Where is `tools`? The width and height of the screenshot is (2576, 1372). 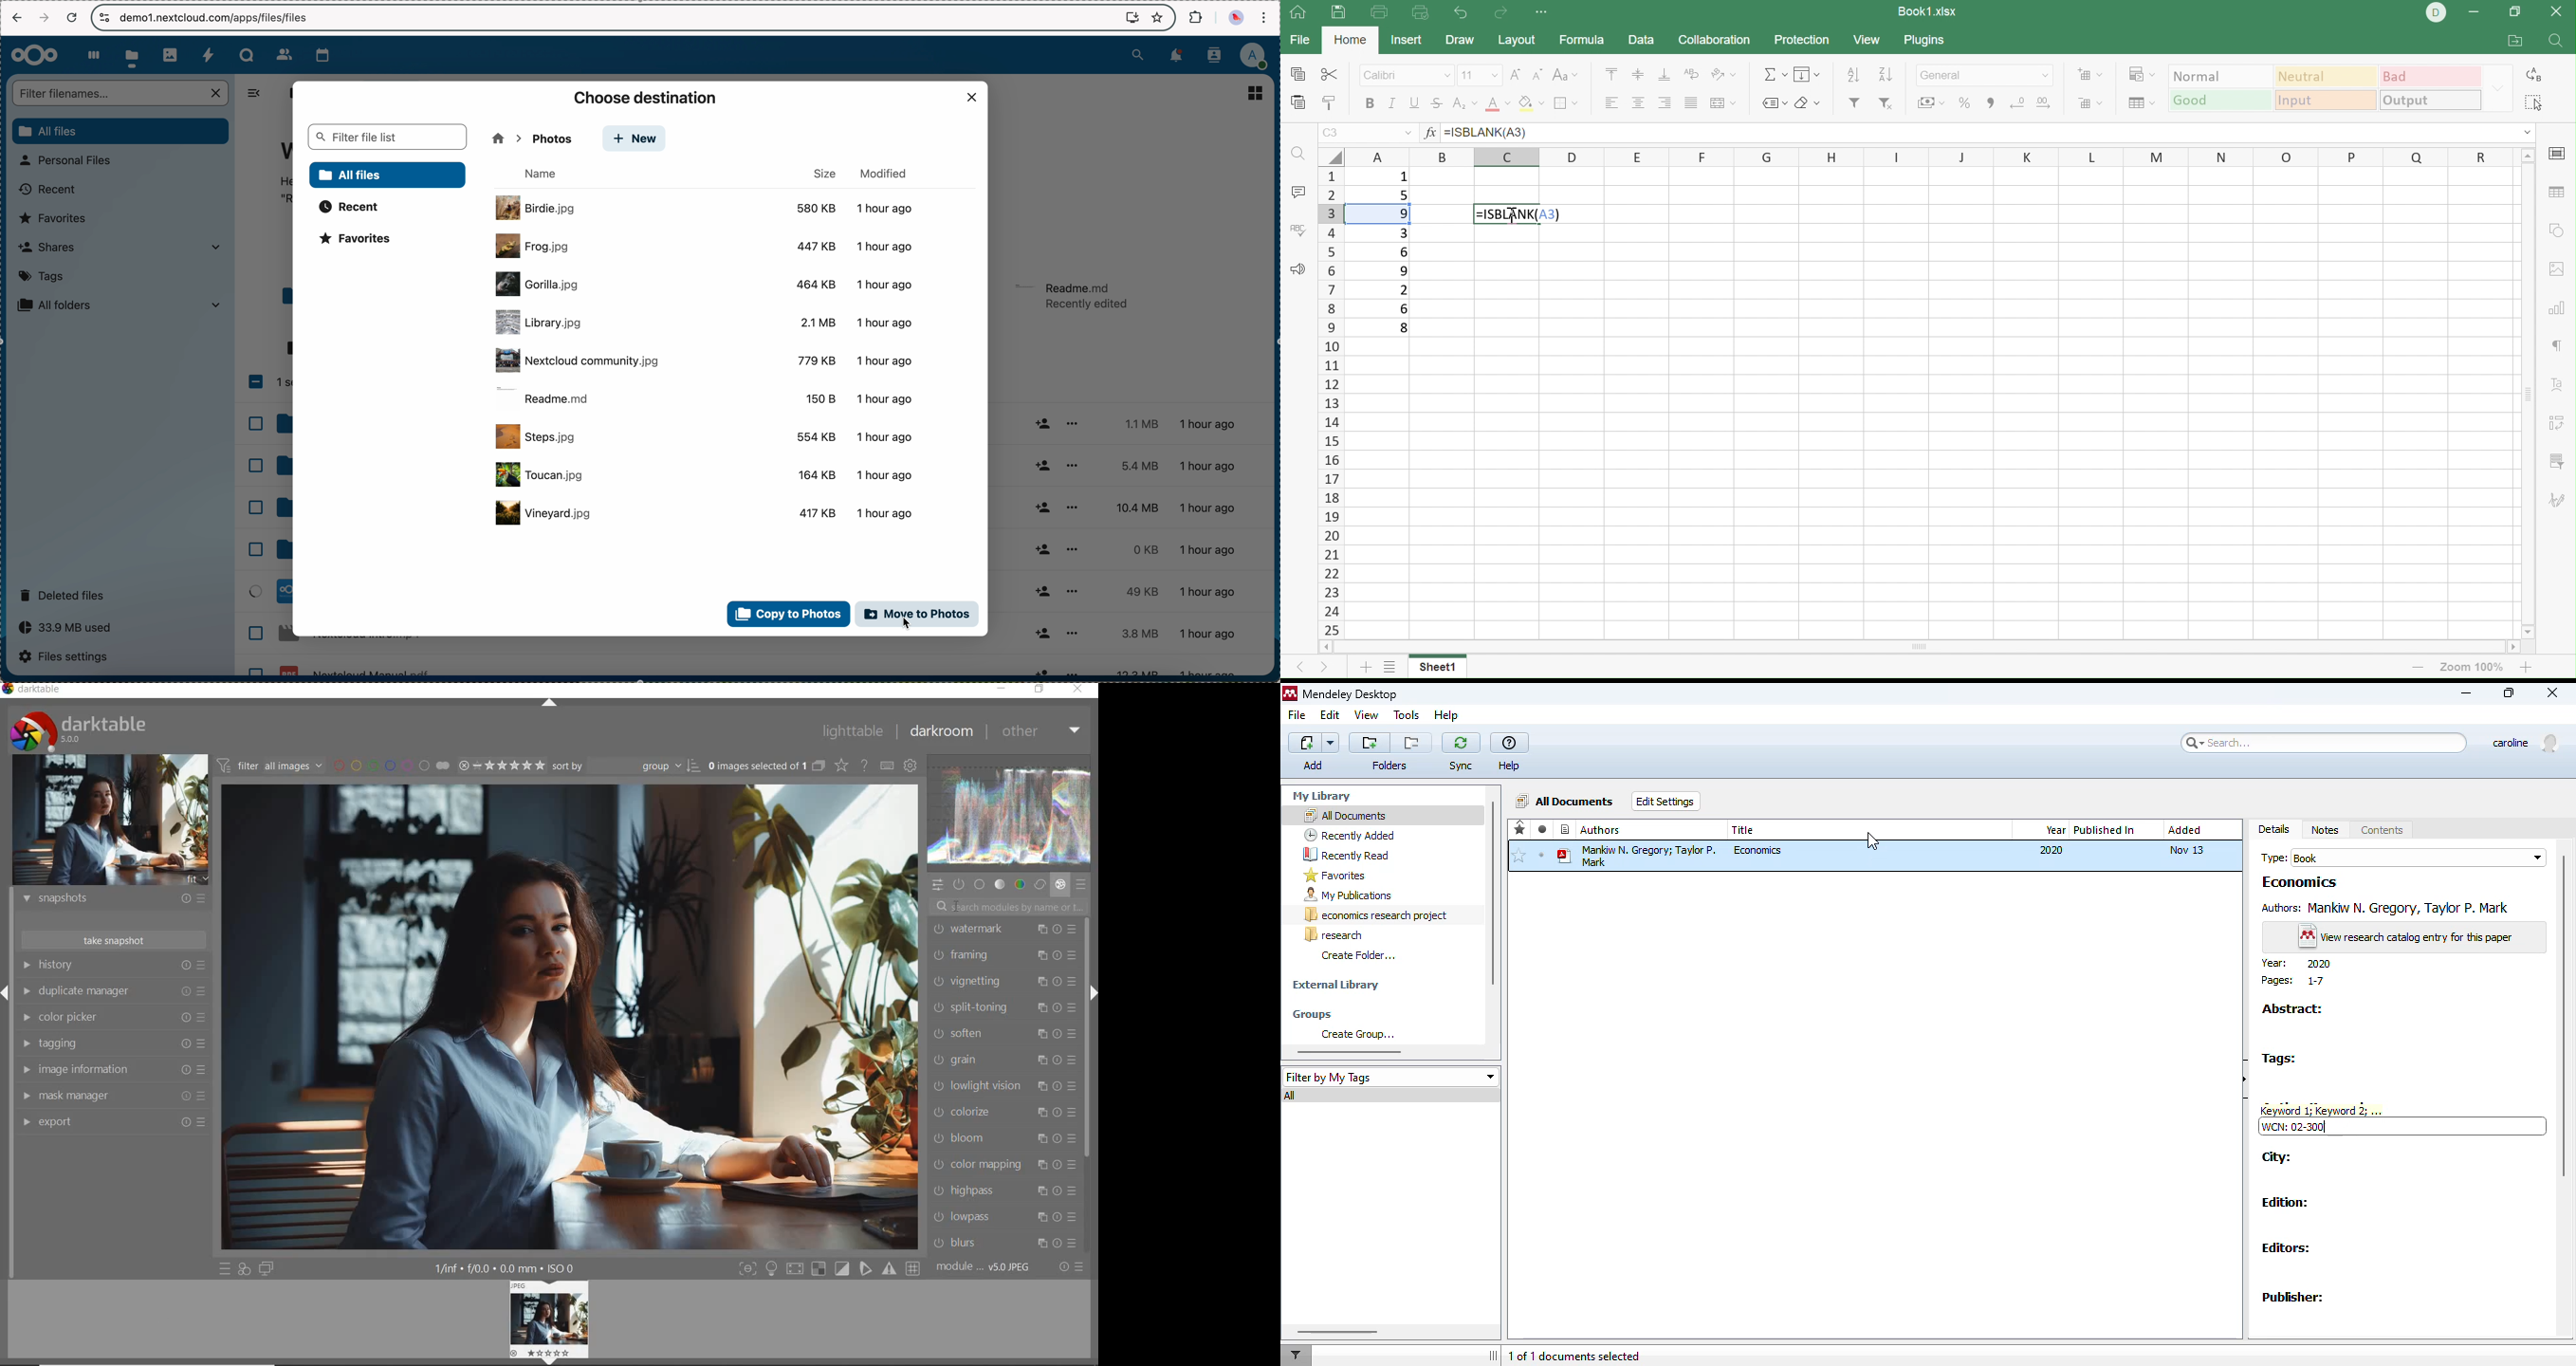 tools is located at coordinates (1407, 715).